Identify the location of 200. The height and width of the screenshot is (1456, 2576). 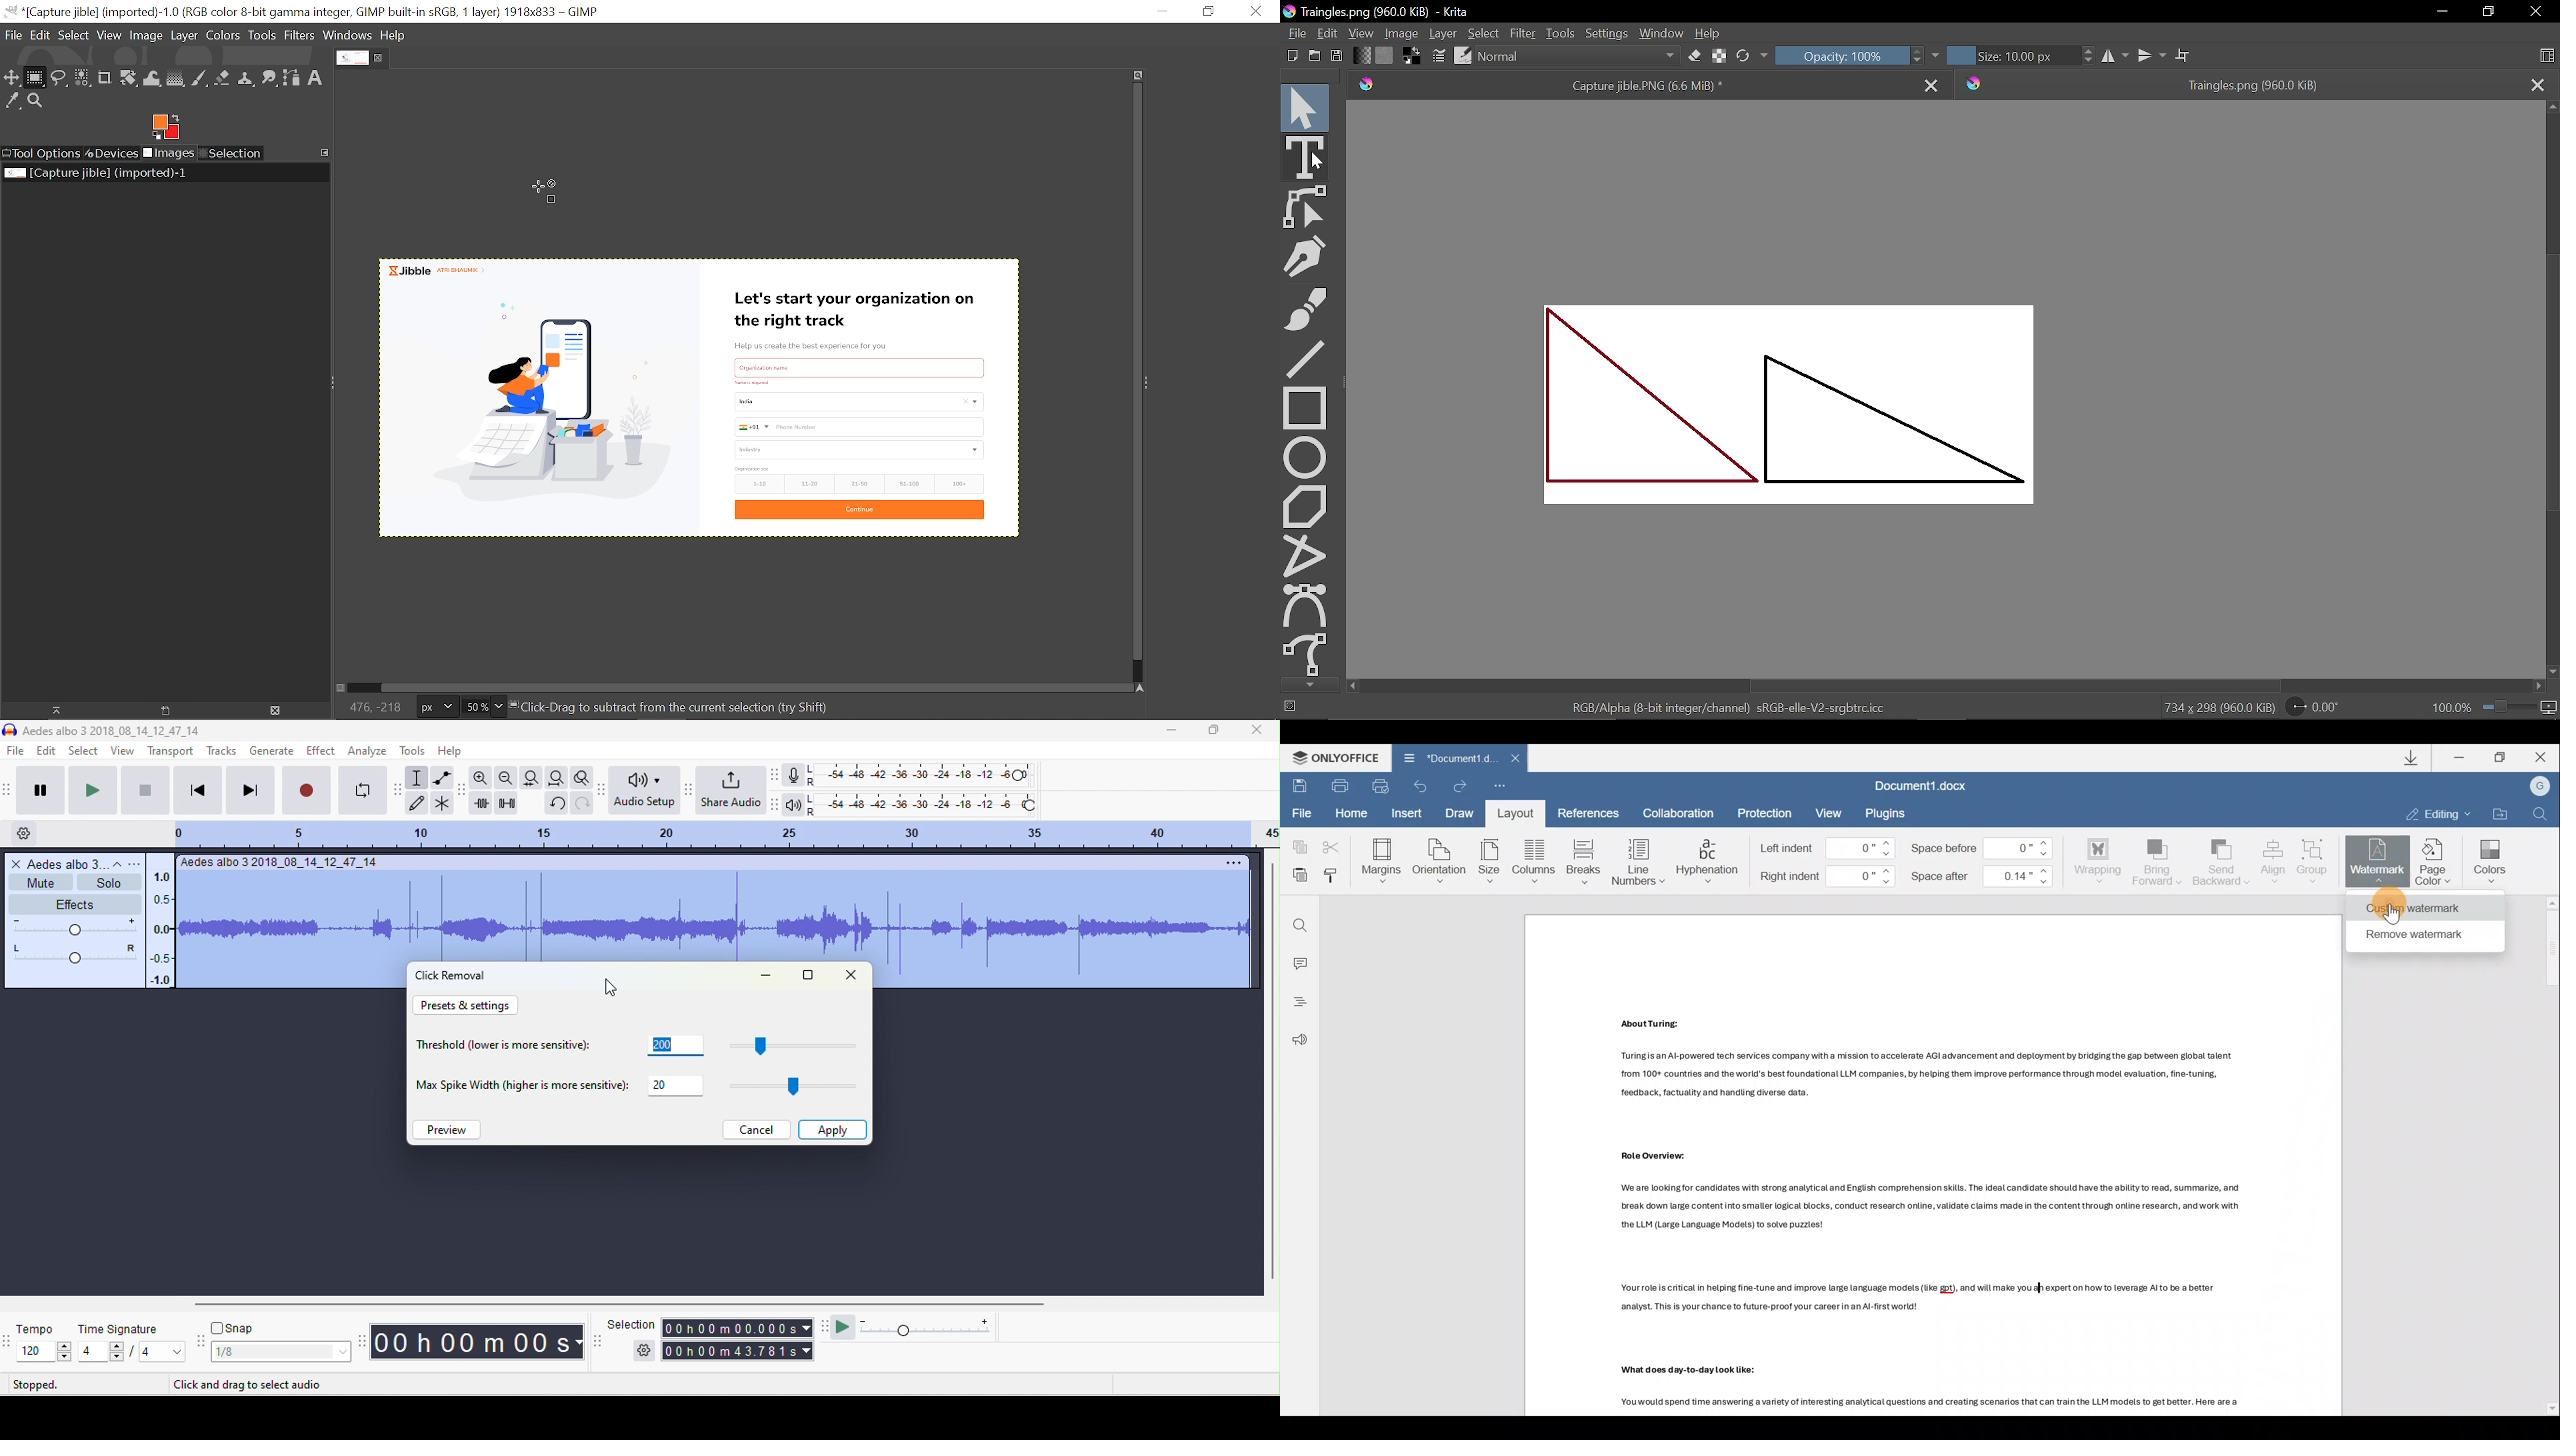
(676, 1040).